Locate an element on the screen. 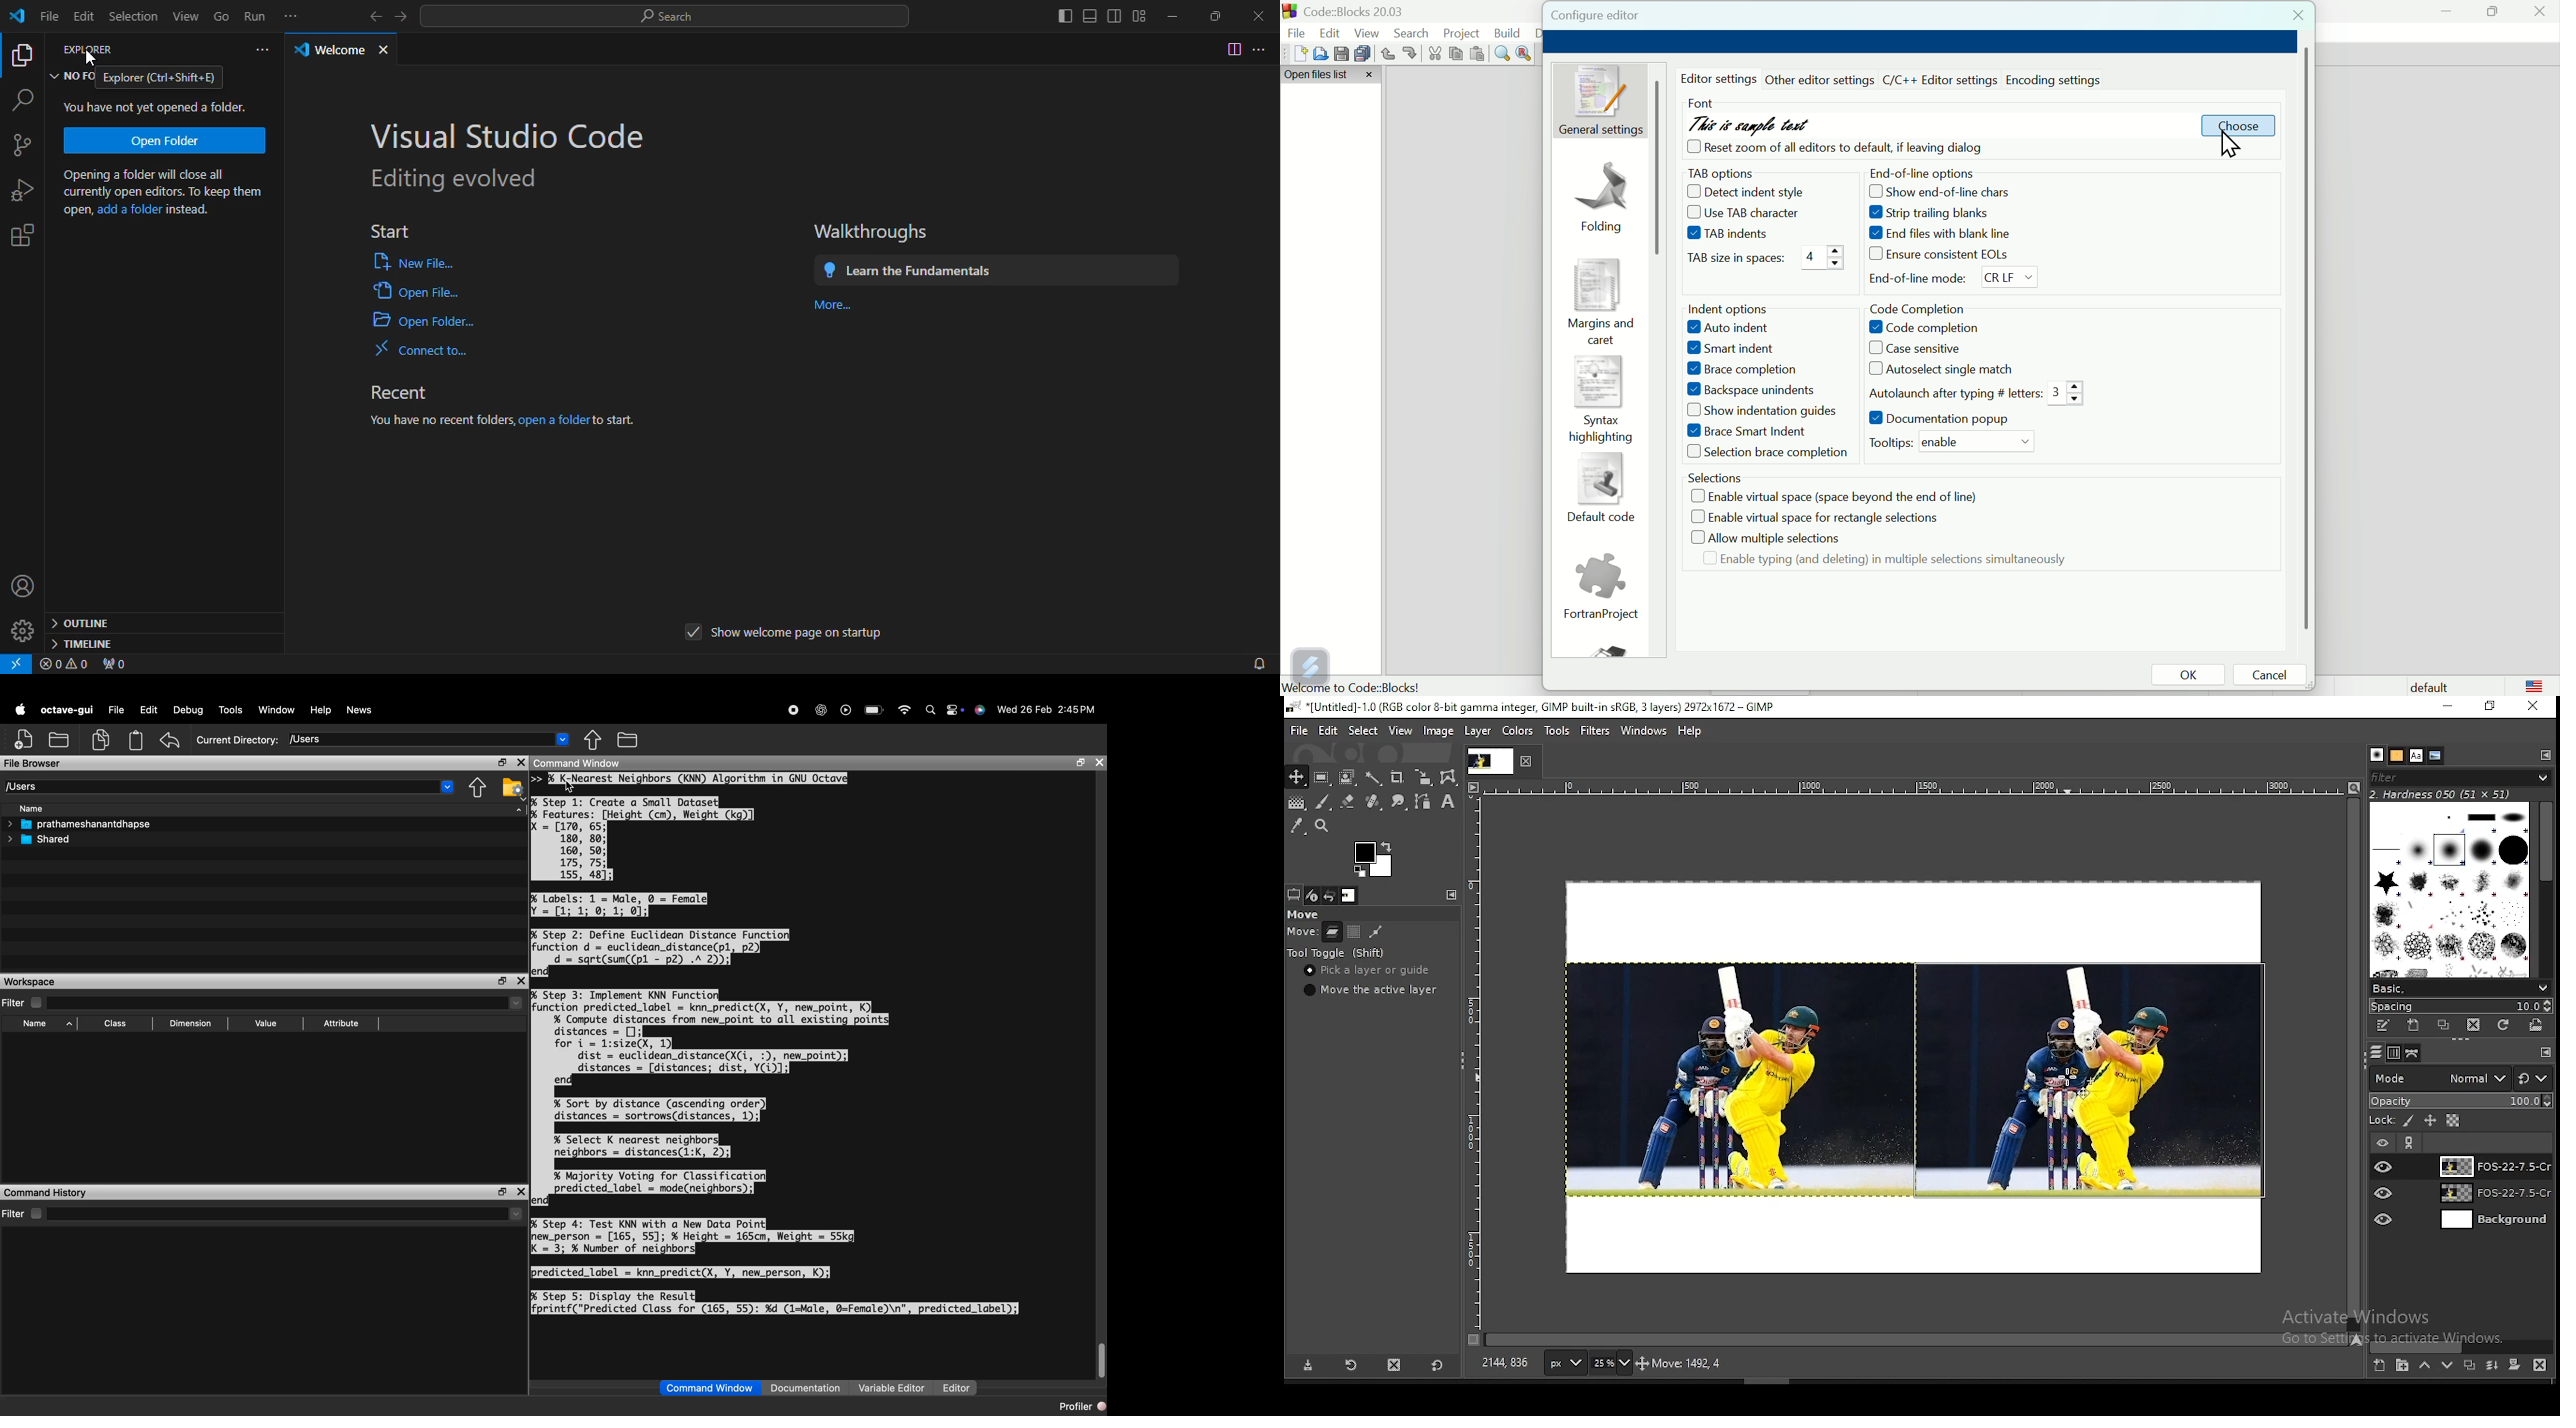 This screenshot has width=2576, height=1428. logo is located at coordinates (2535, 686).